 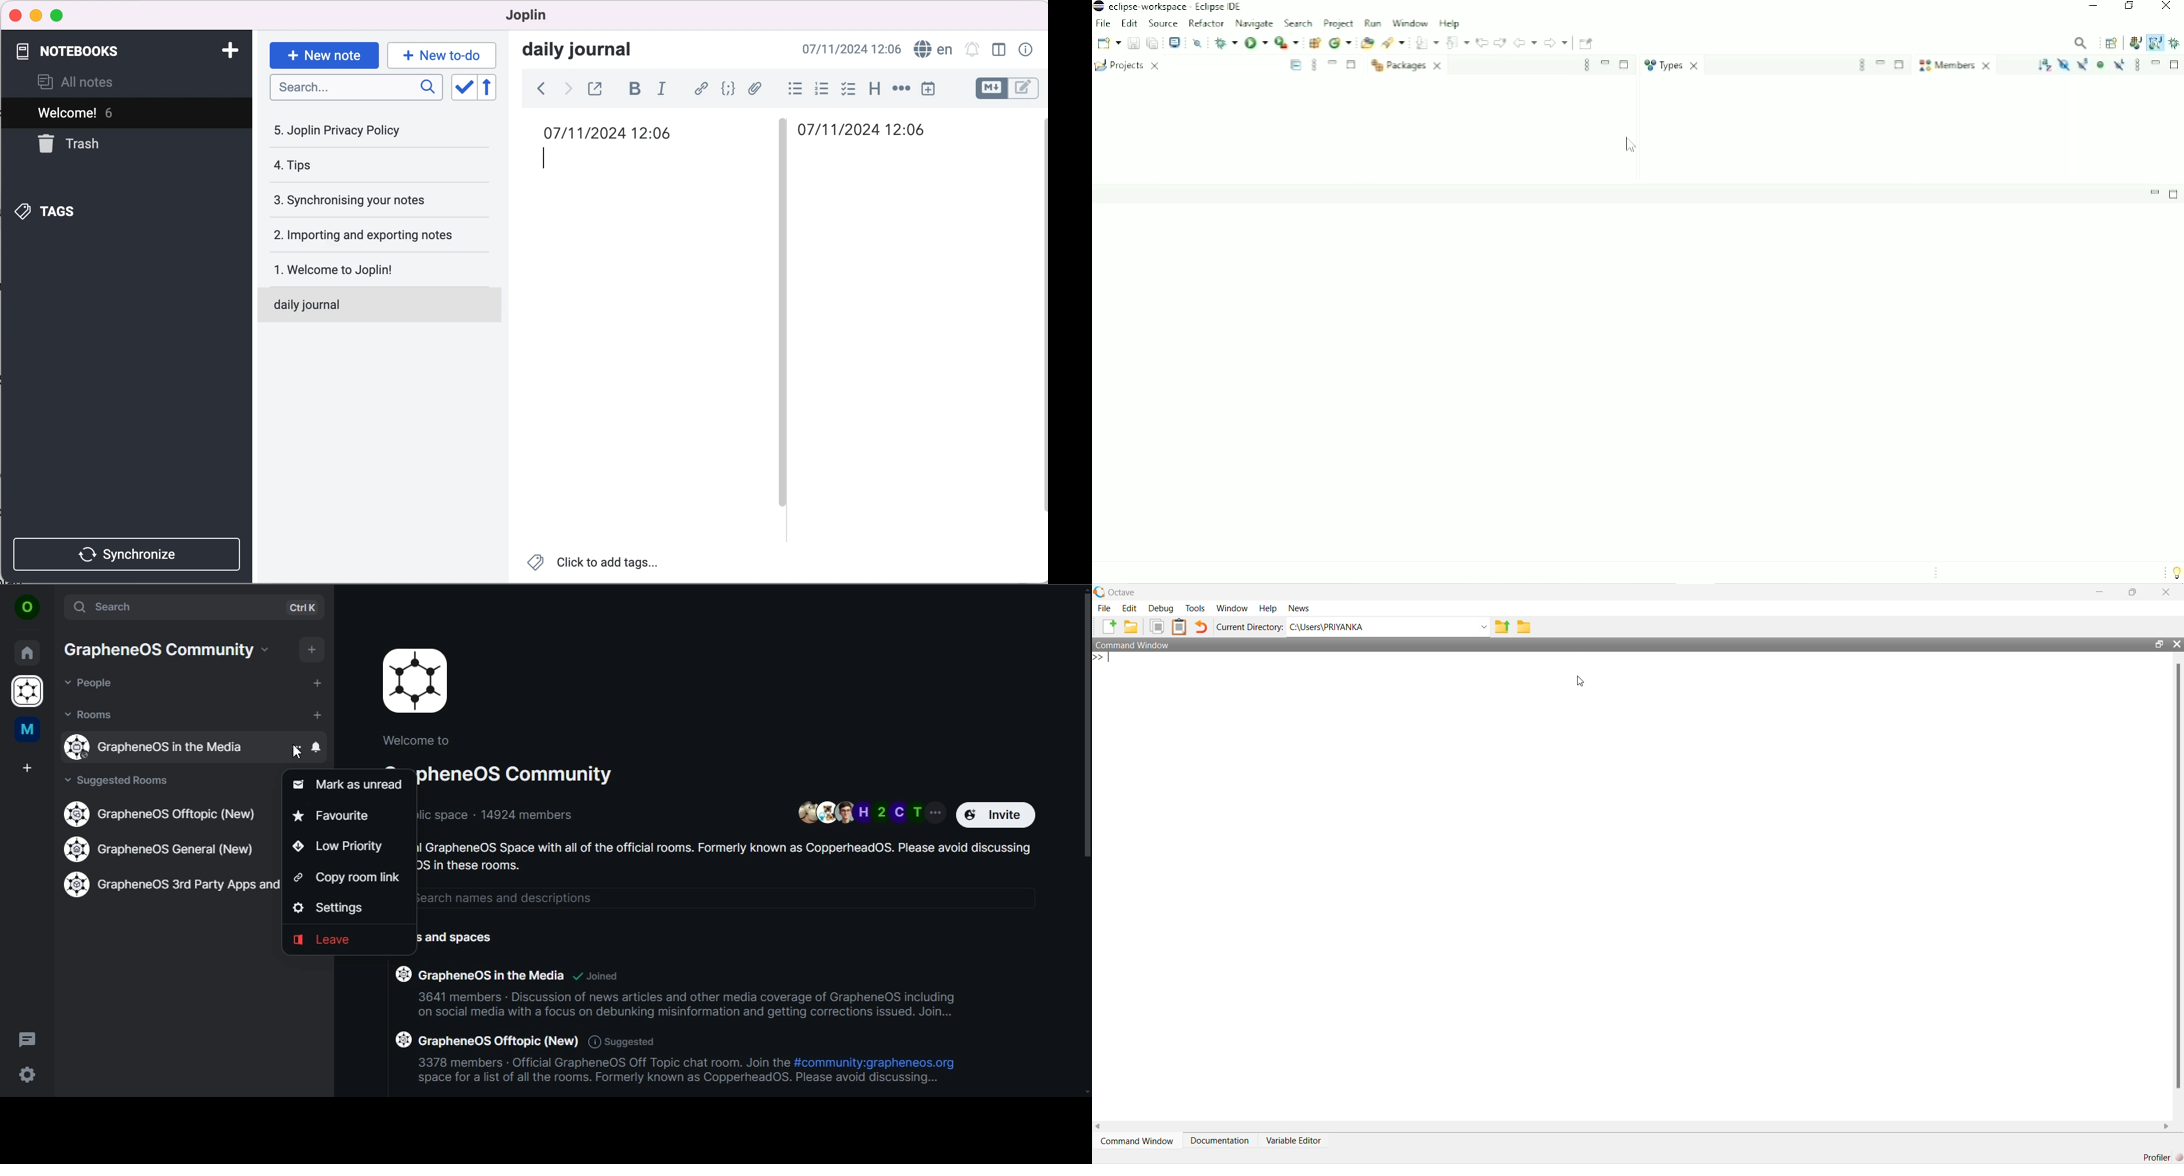 I want to click on horizontal rule, so click(x=900, y=89).